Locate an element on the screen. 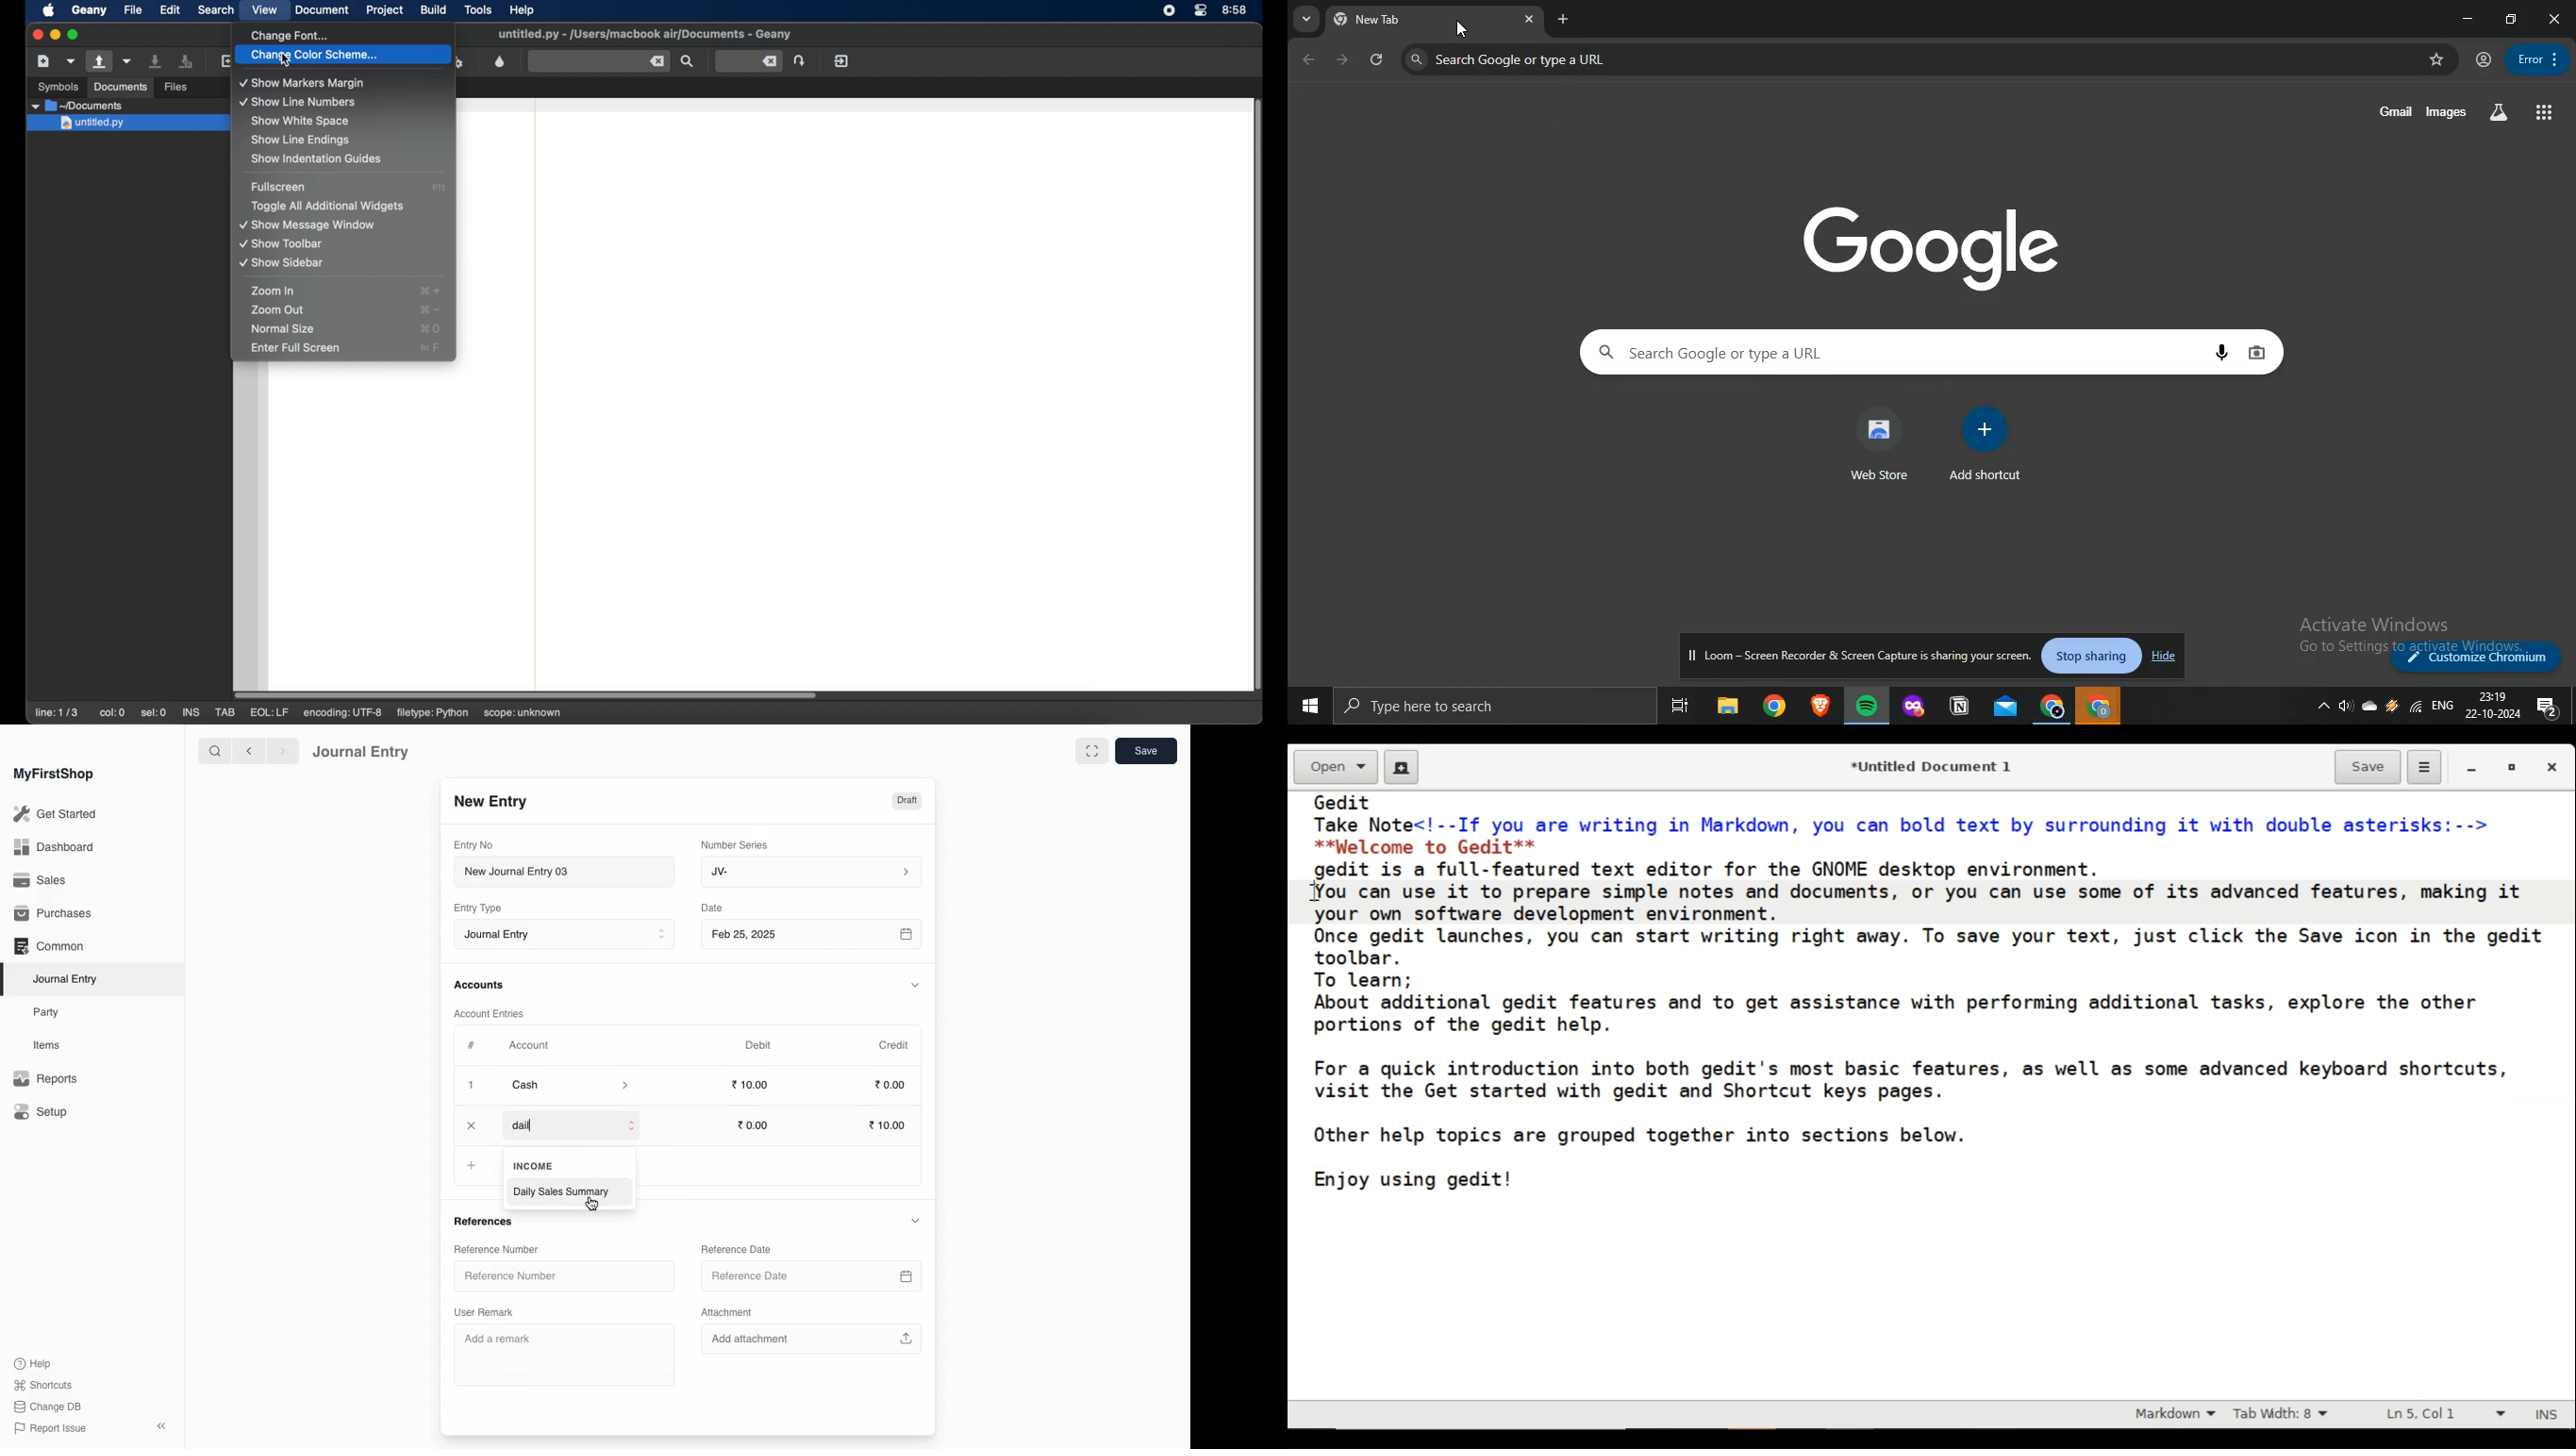 The width and height of the screenshot is (2576, 1456). Credit is located at coordinates (893, 1044).